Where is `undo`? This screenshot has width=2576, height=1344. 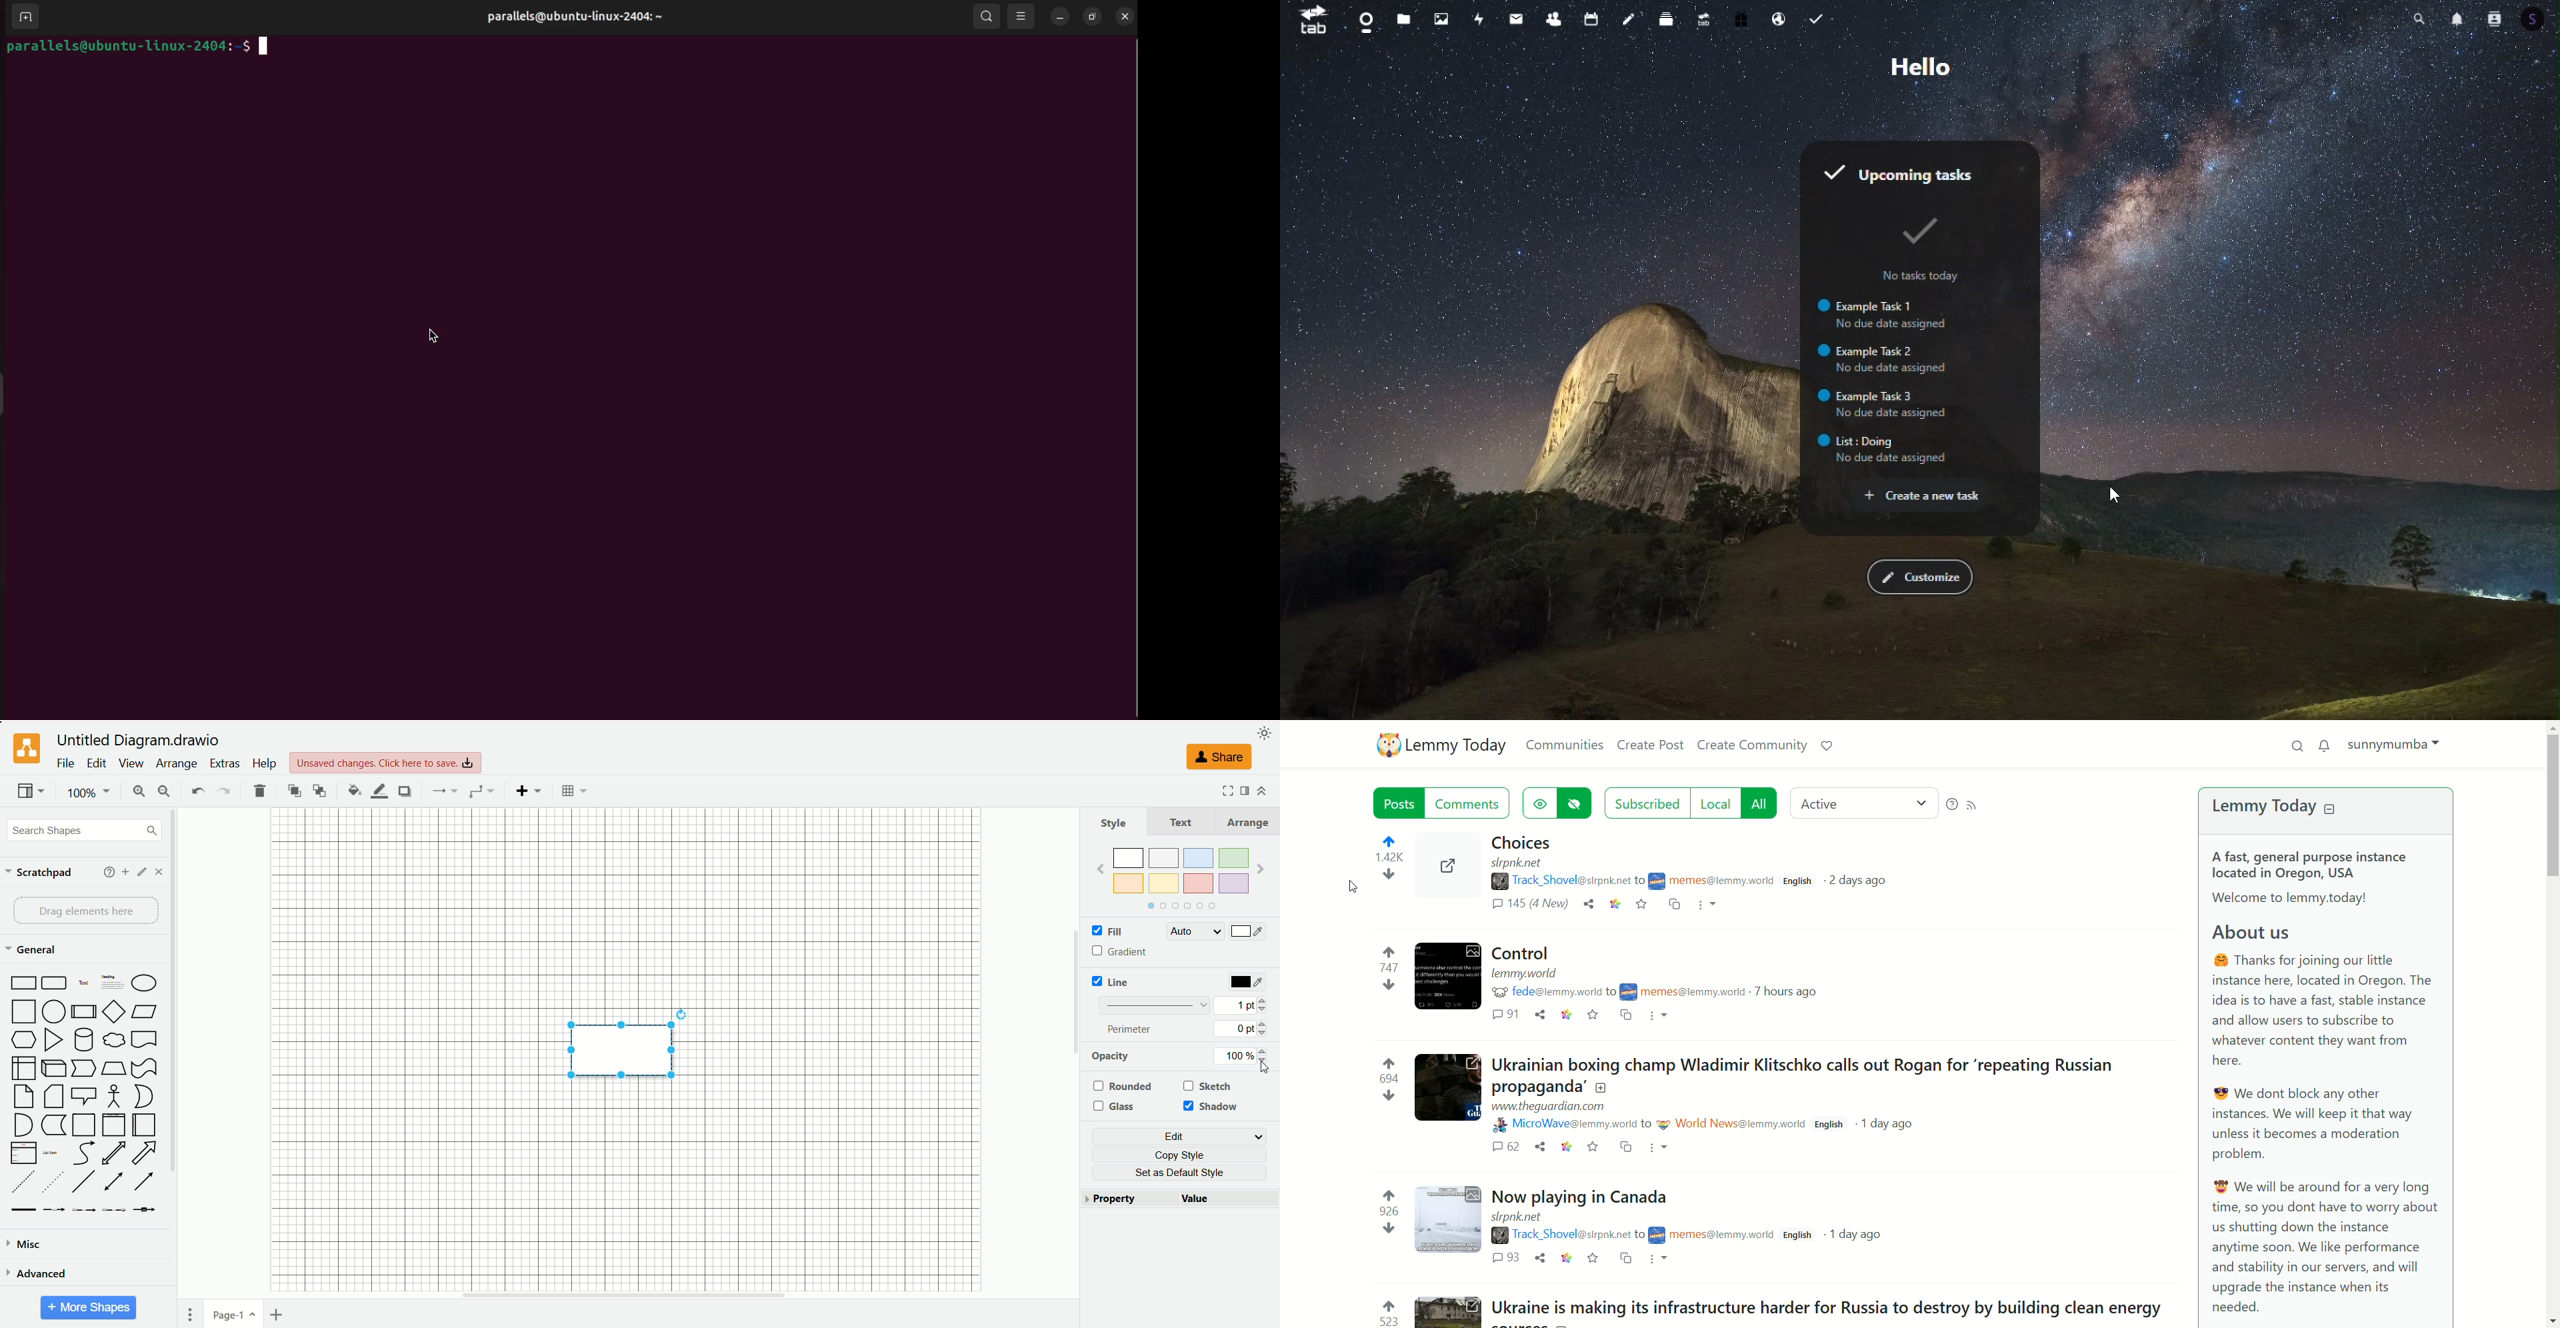 undo is located at coordinates (197, 789).